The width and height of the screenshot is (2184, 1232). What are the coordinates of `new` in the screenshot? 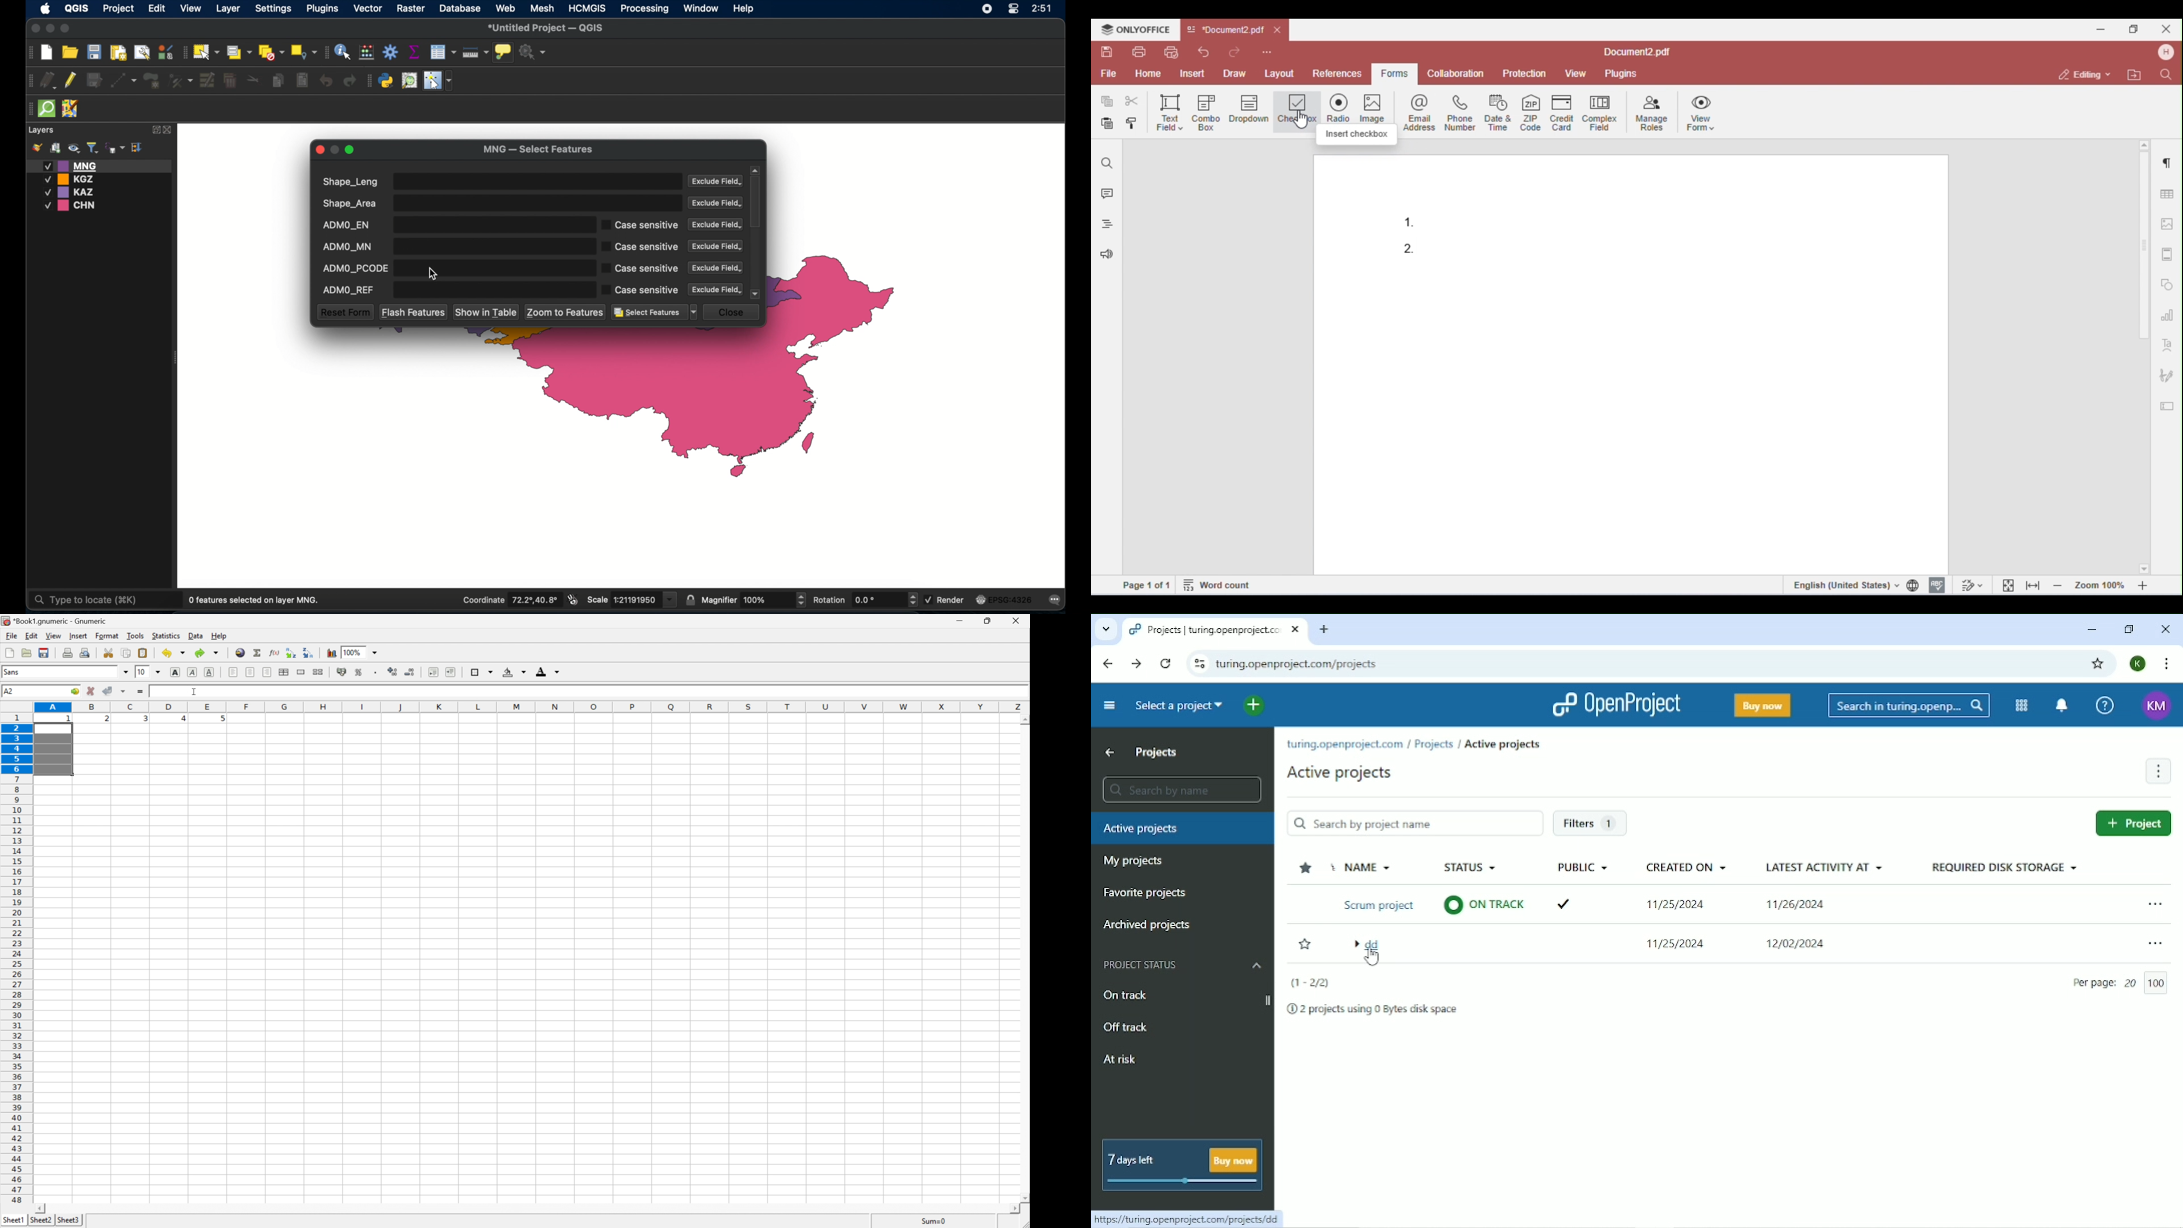 It's located at (10, 652).